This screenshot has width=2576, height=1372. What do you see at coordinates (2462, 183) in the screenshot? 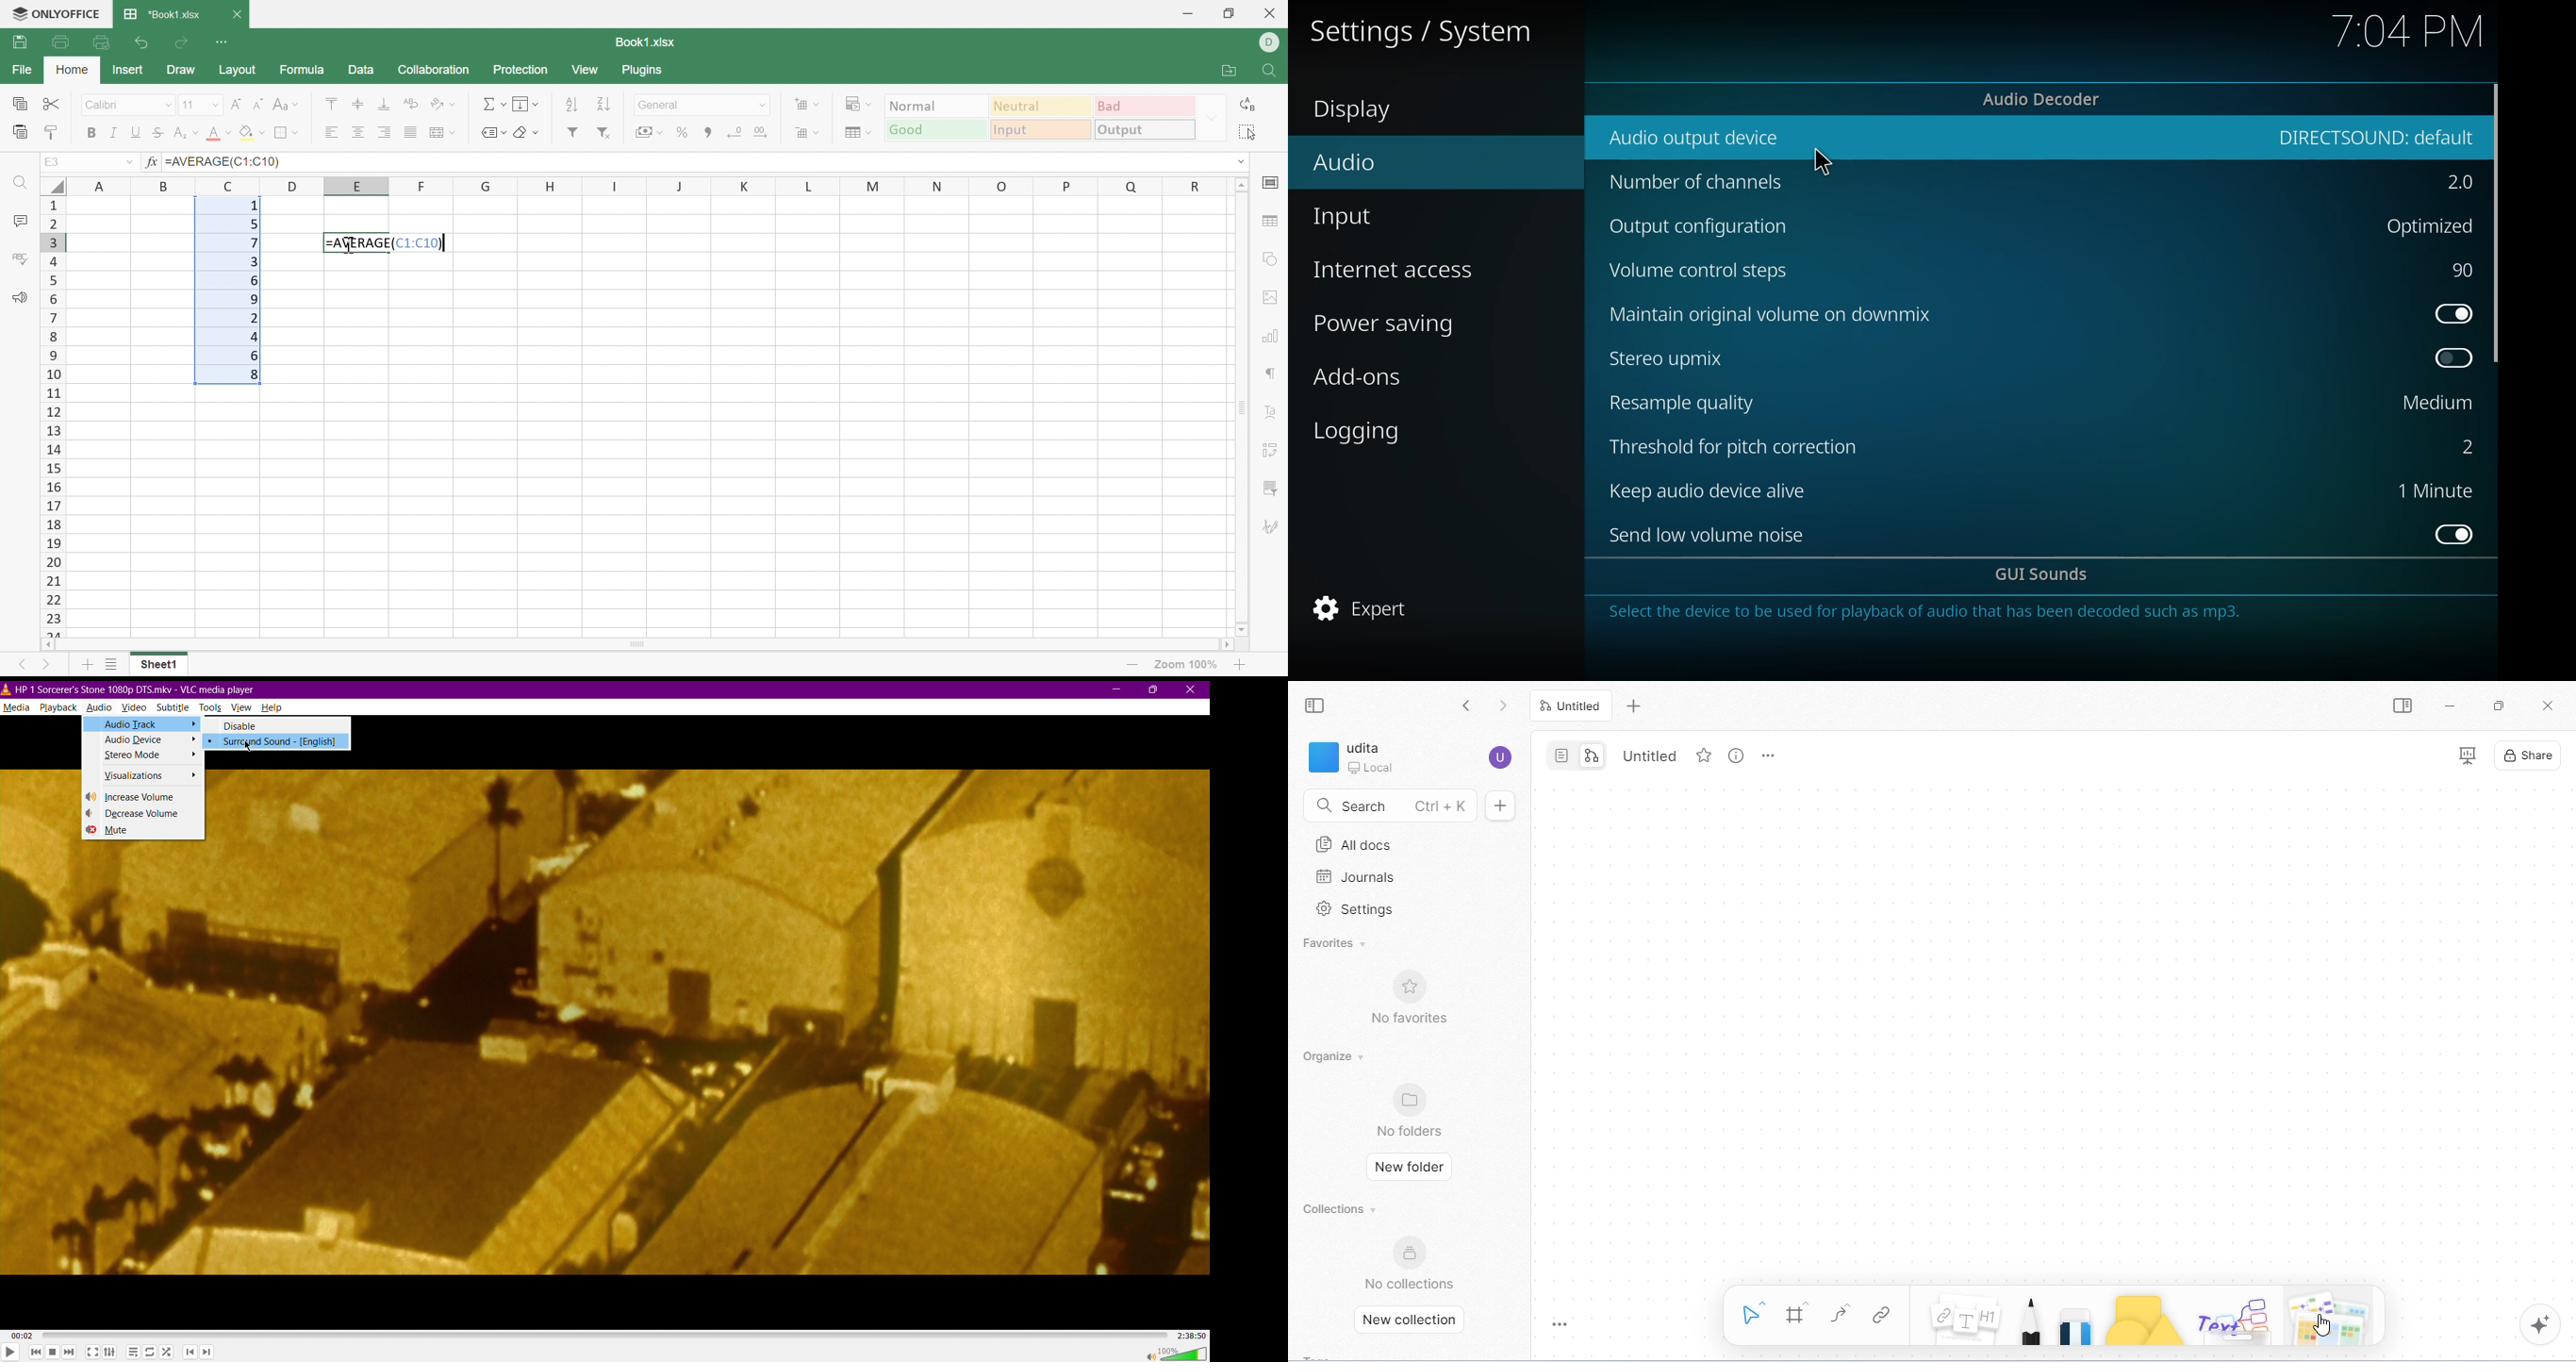
I see `2` at bounding box center [2462, 183].